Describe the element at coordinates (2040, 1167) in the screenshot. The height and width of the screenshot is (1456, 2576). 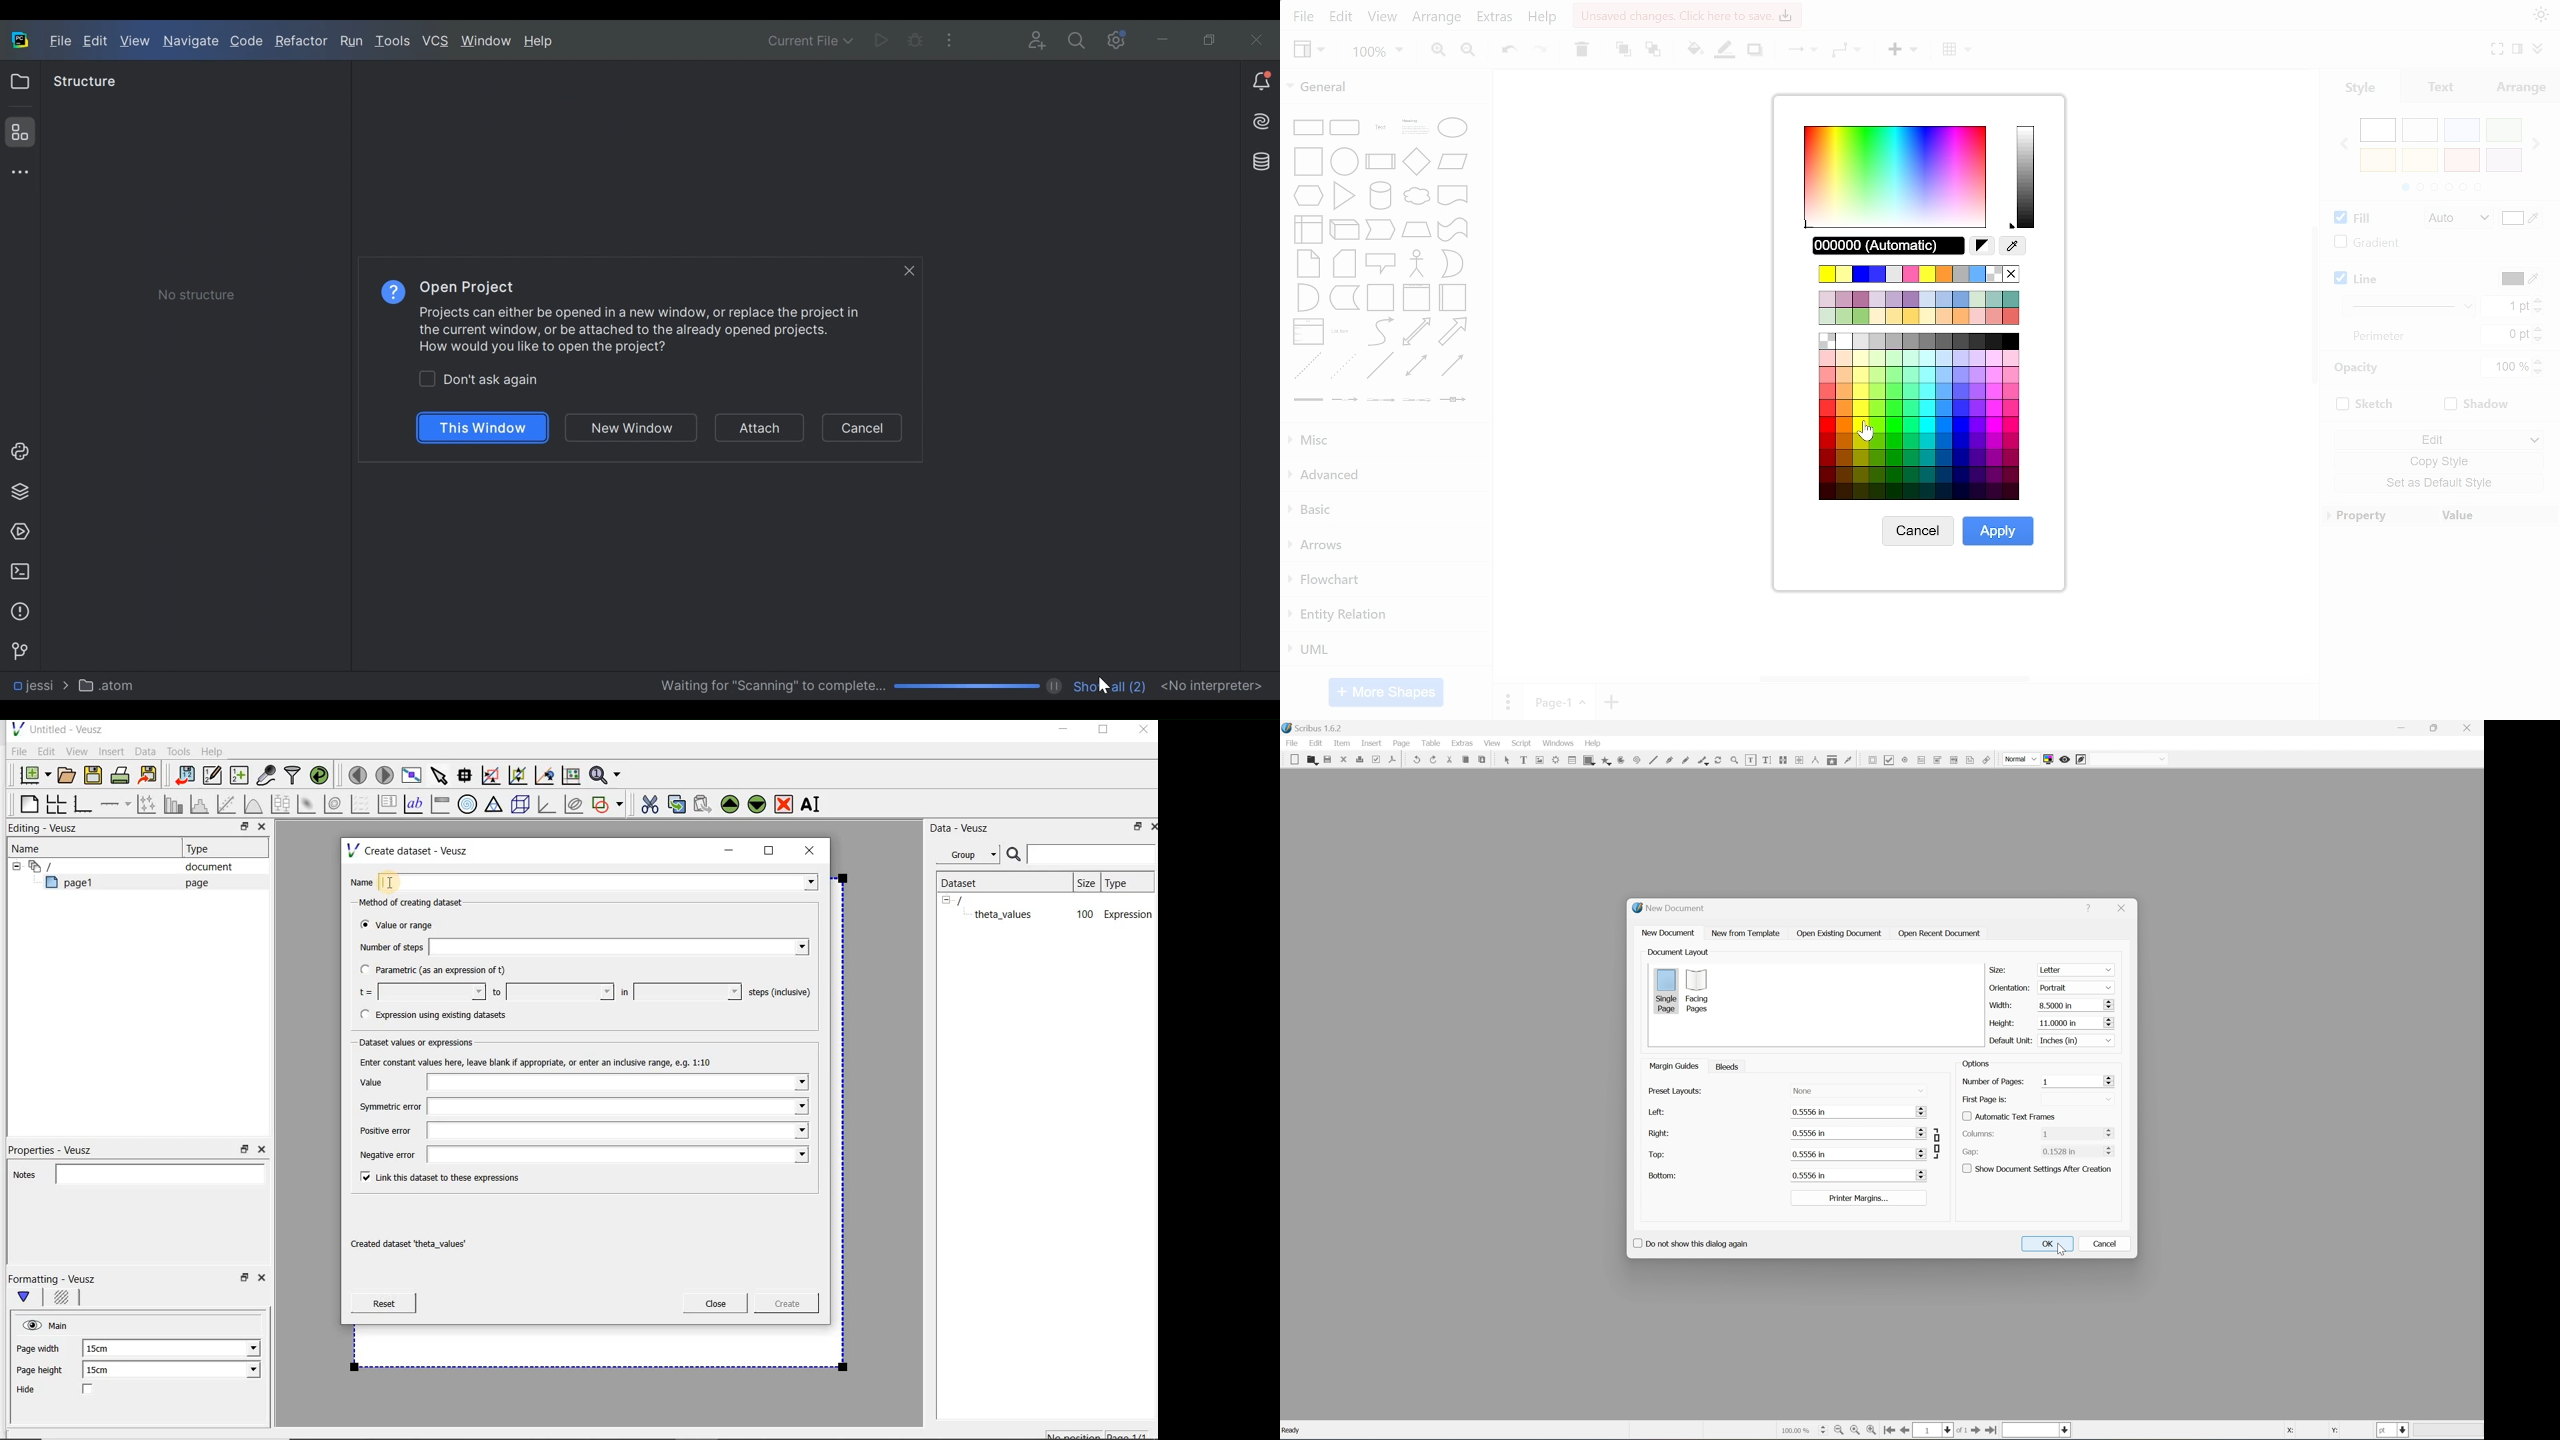
I see `show document settings after creation` at that location.